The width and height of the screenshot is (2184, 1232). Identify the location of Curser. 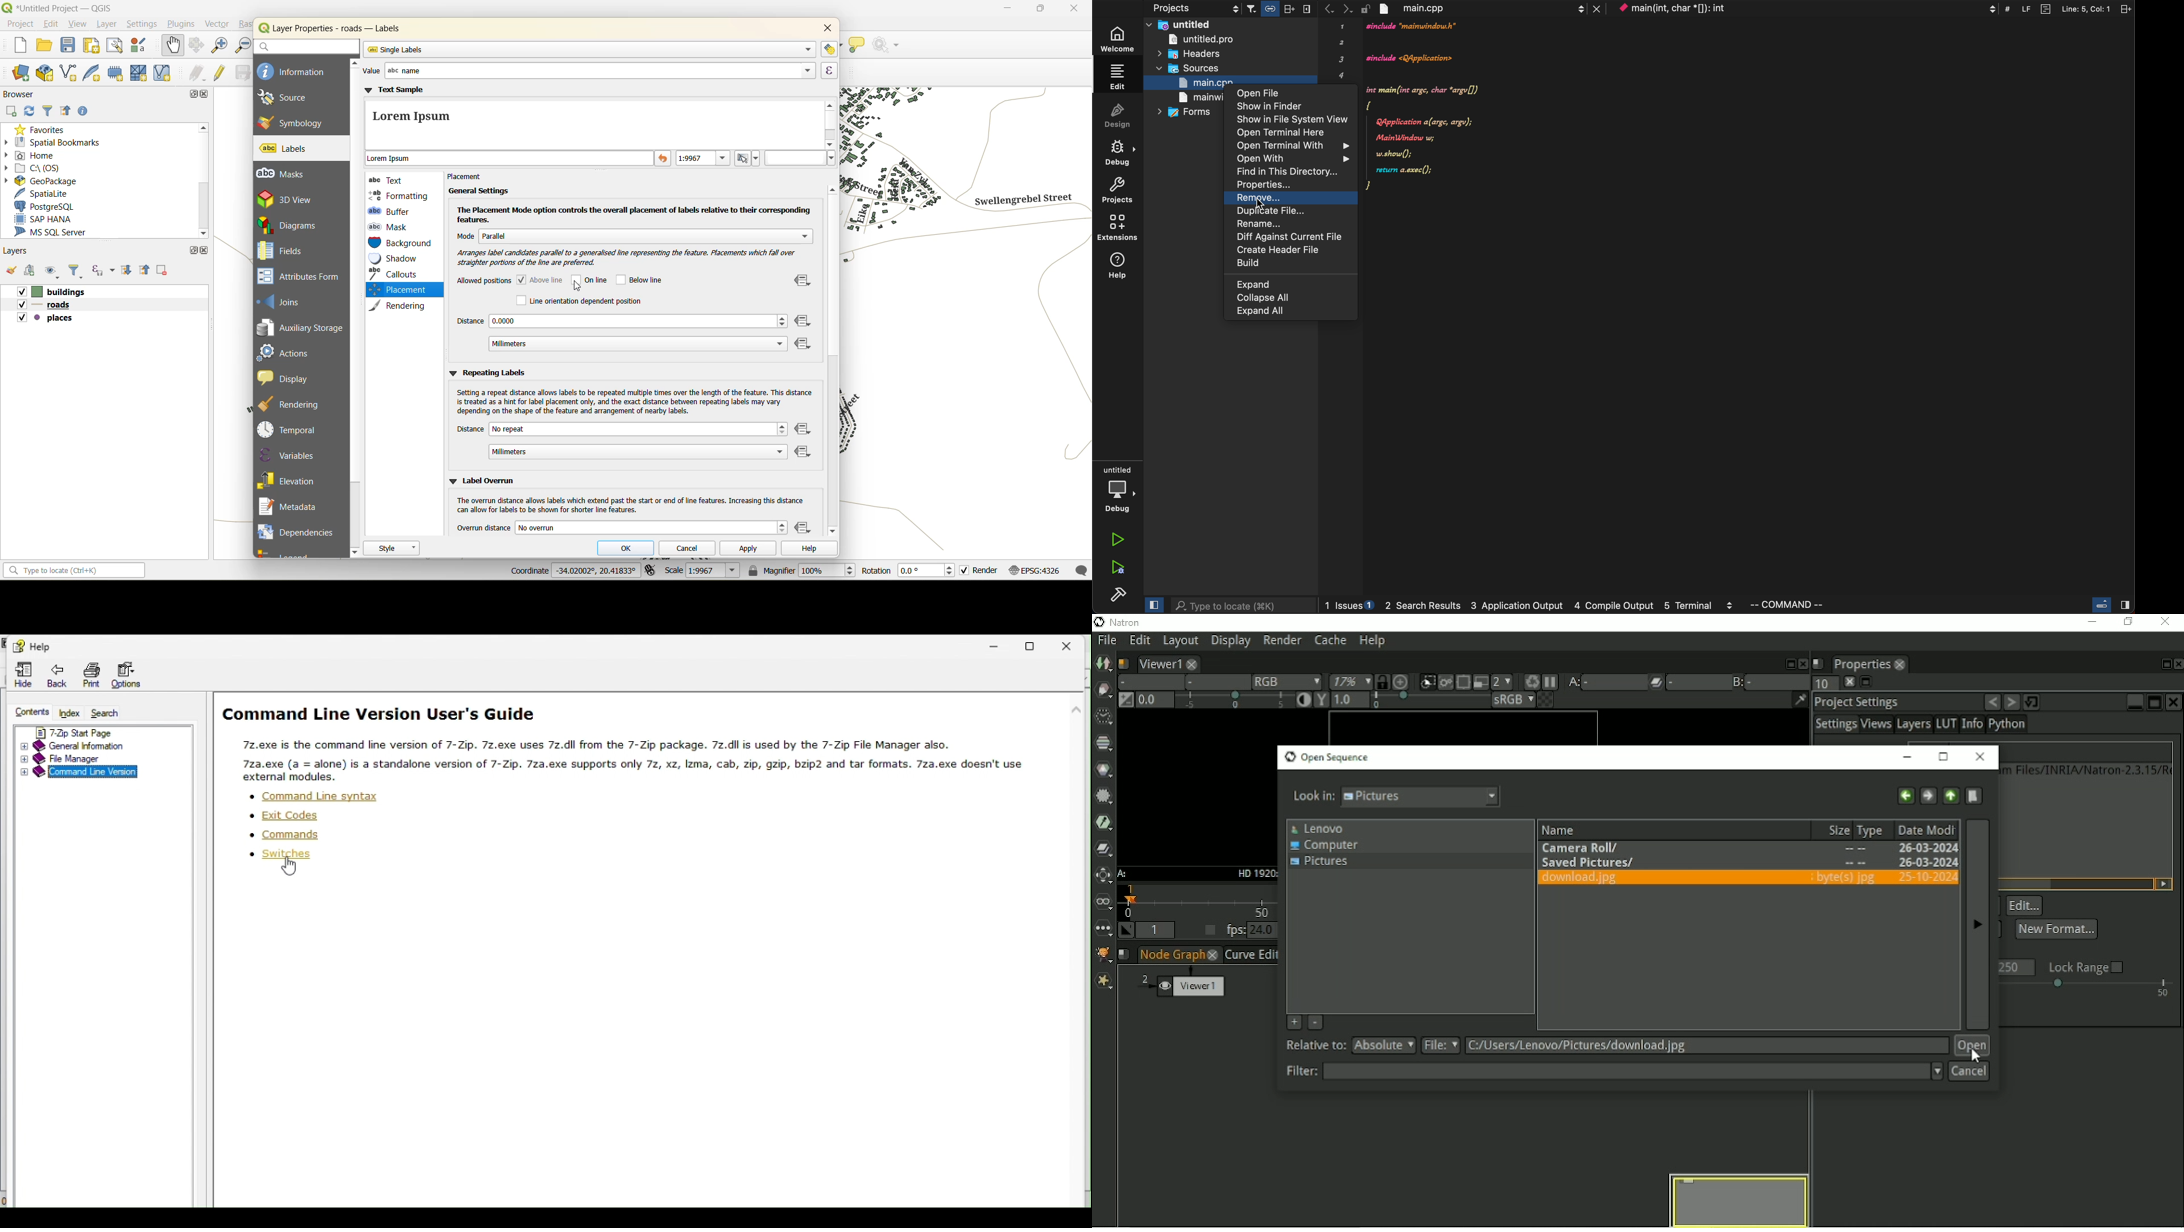
(1264, 203).